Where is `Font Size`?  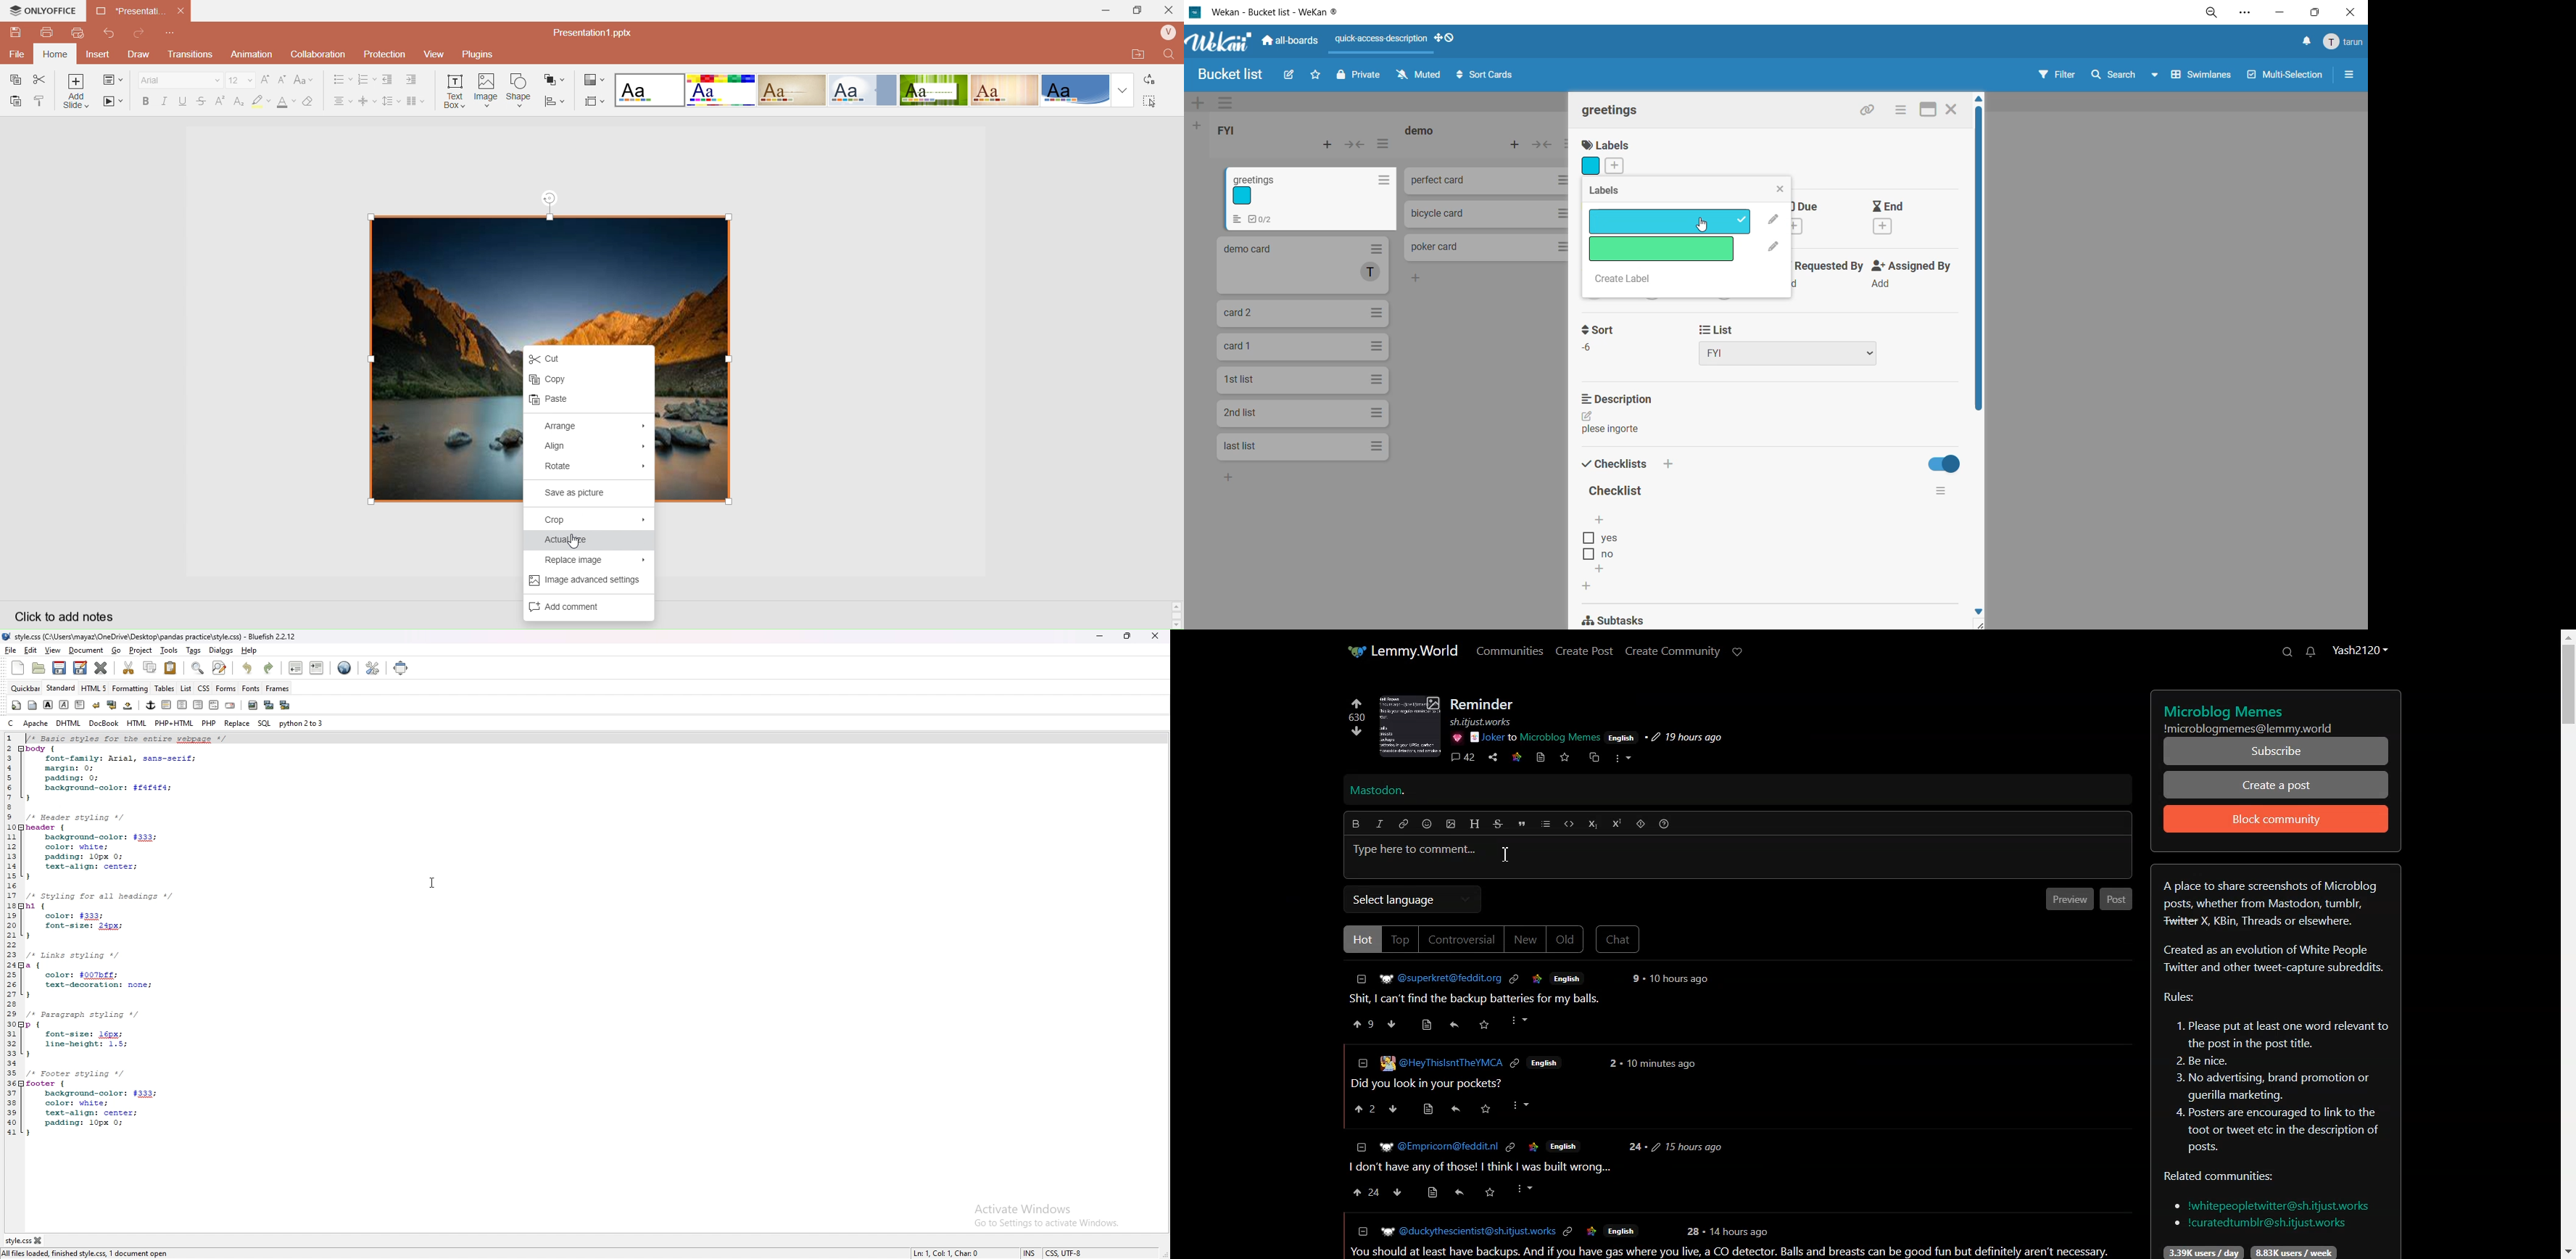 Font Size is located at coordinates (241, 81).